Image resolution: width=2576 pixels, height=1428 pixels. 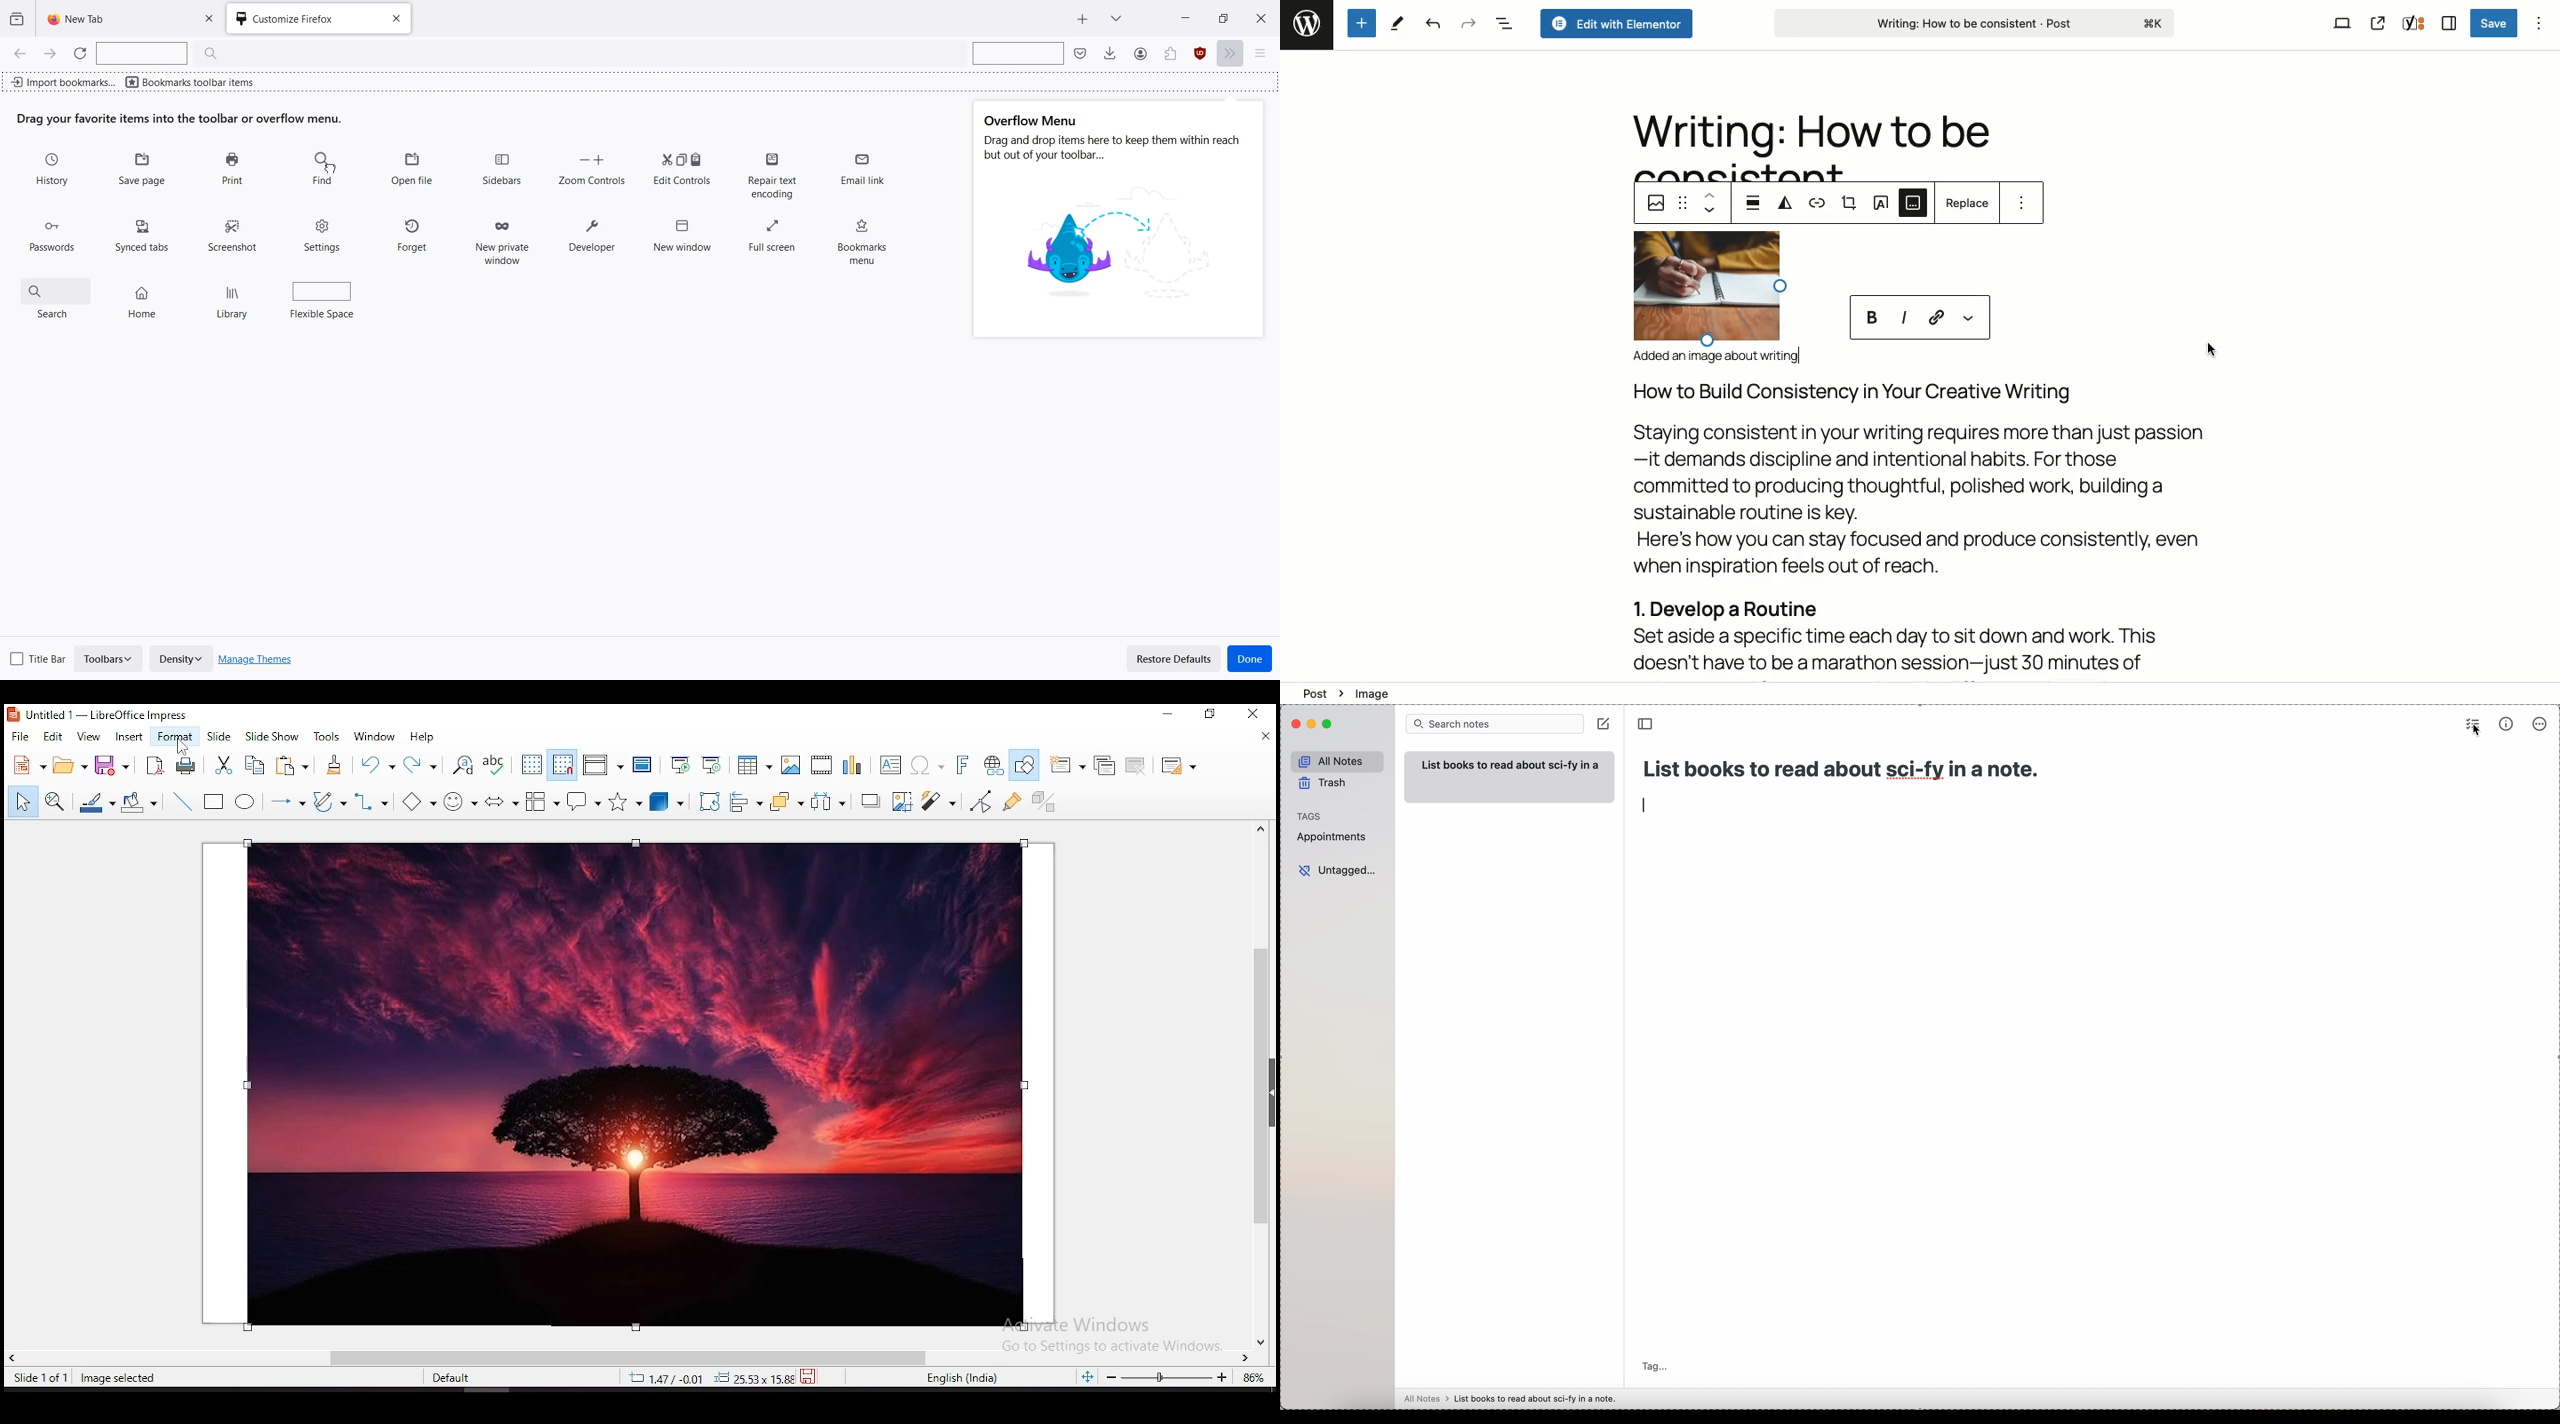 What do you see at coordinates (144, 297) in the screenshot?
I see `Home` at bounding box center [144, 297].